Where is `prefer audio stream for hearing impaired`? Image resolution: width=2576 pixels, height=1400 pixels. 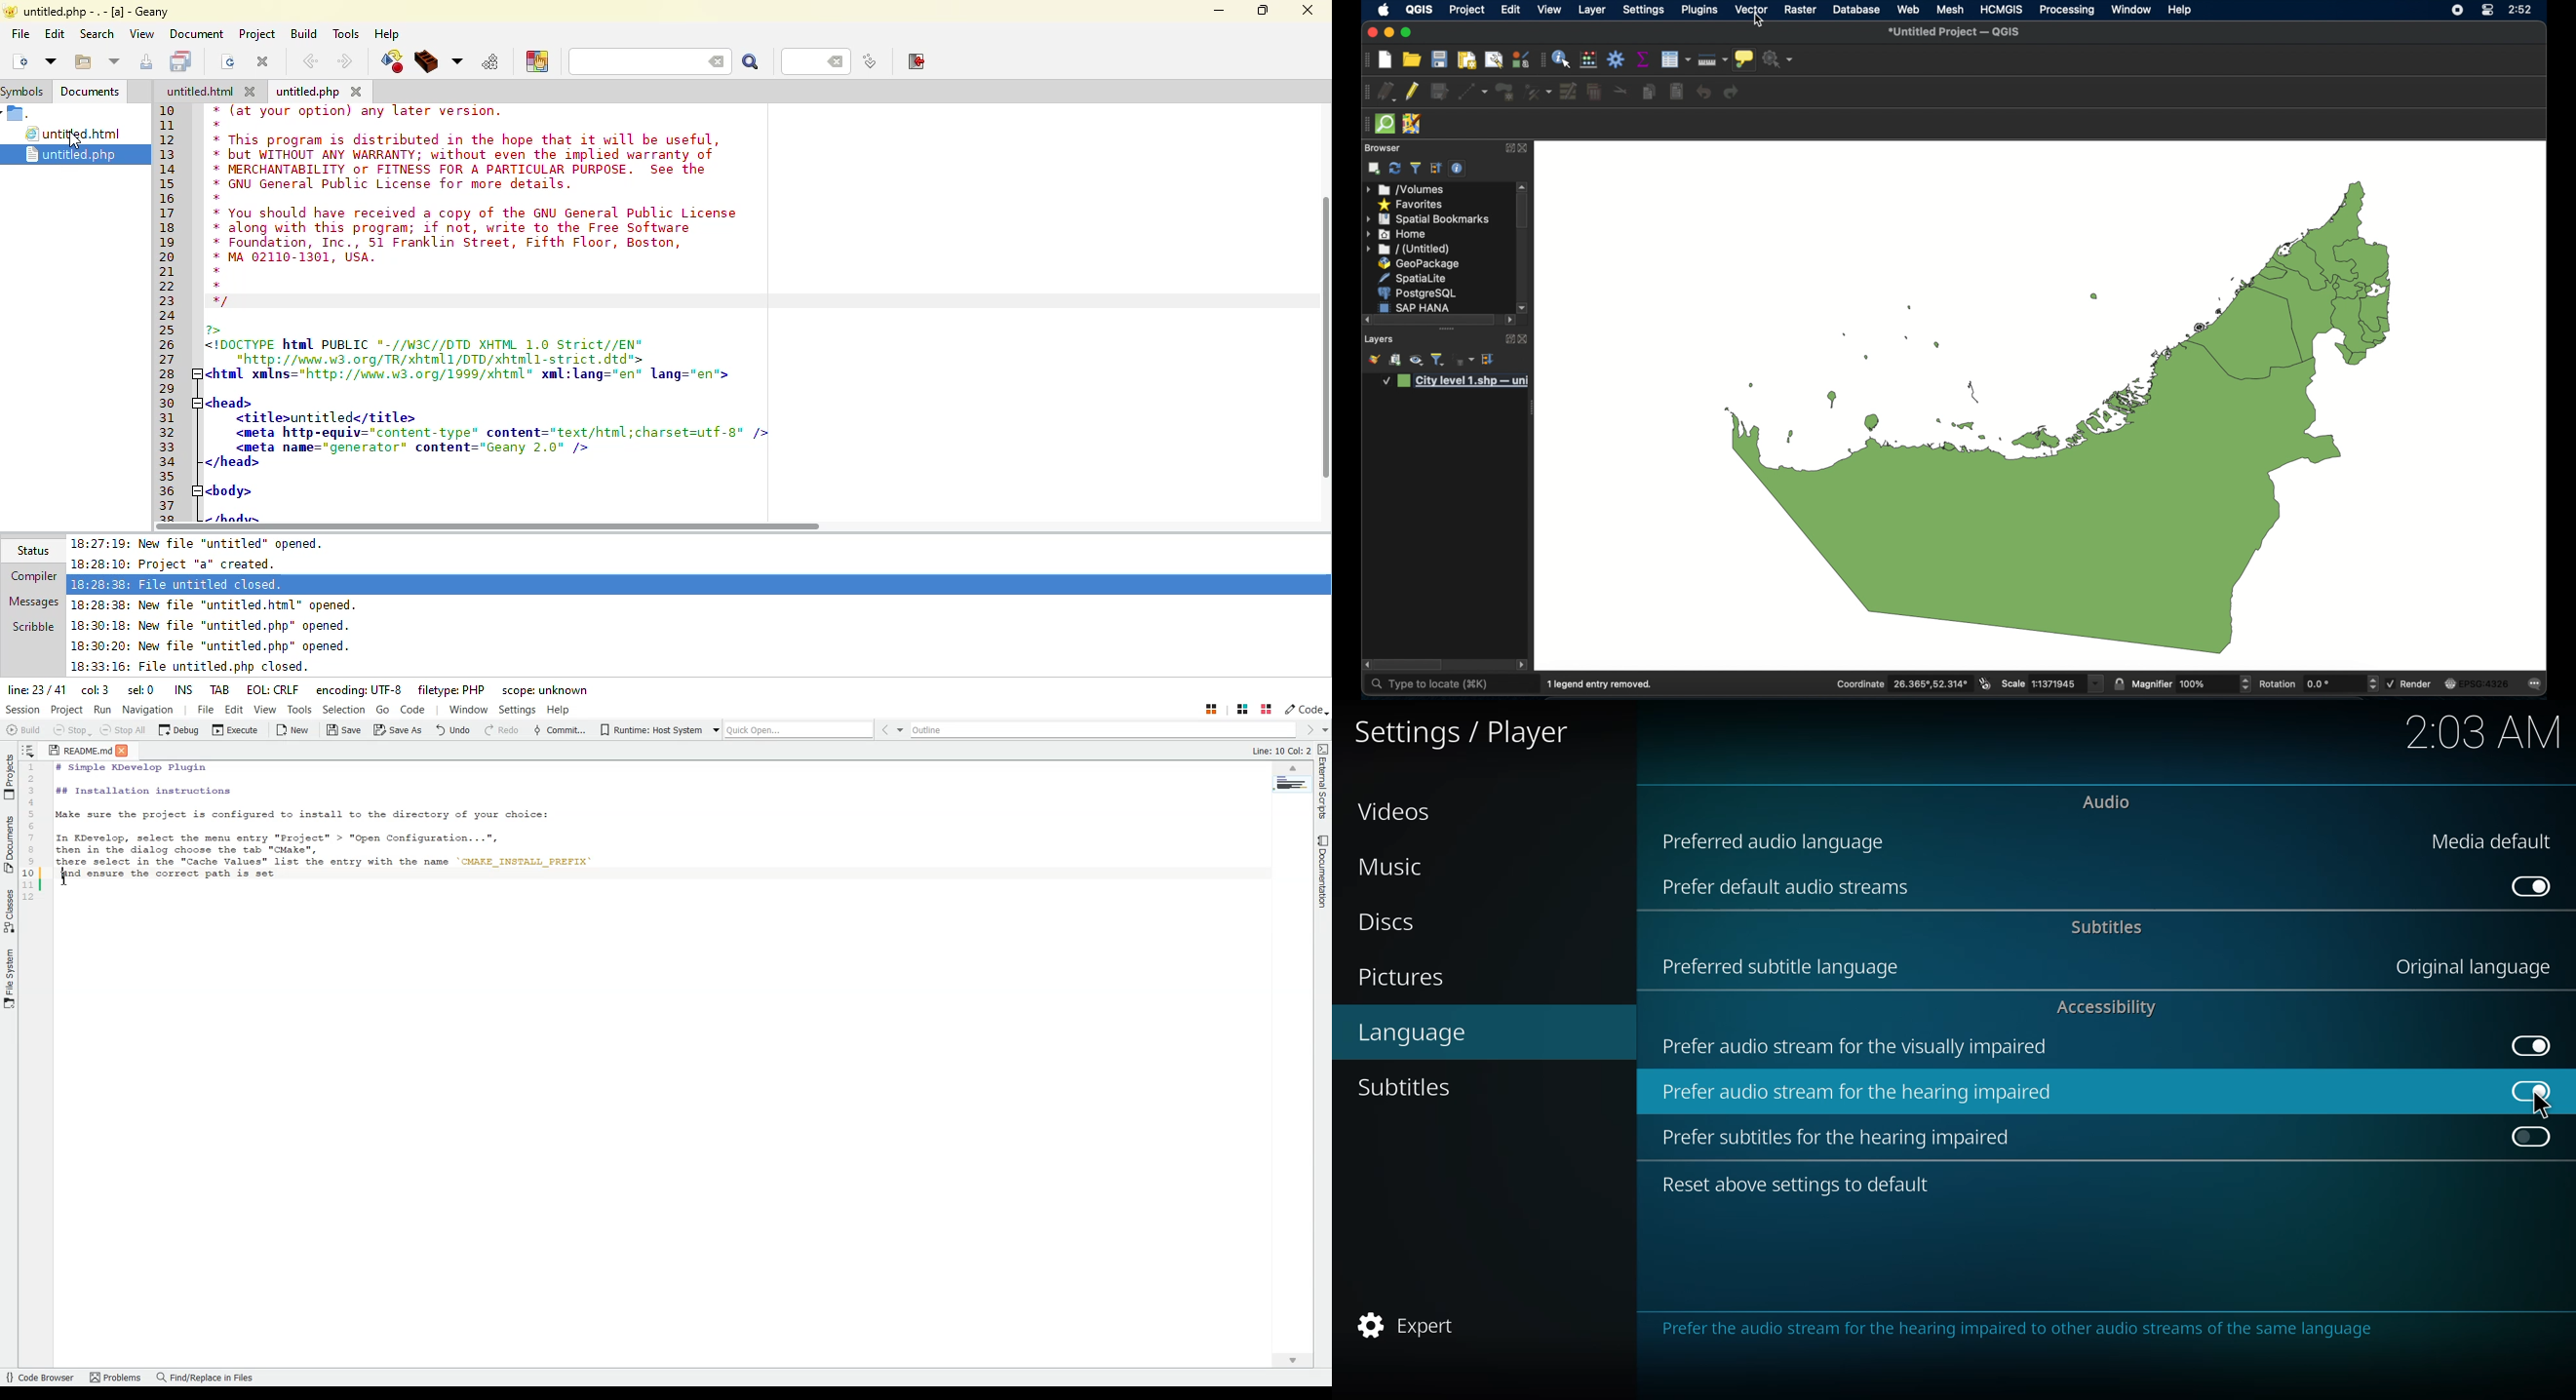 prefer audio stream for hearing impaired is located at coordinates (1855, 1093).